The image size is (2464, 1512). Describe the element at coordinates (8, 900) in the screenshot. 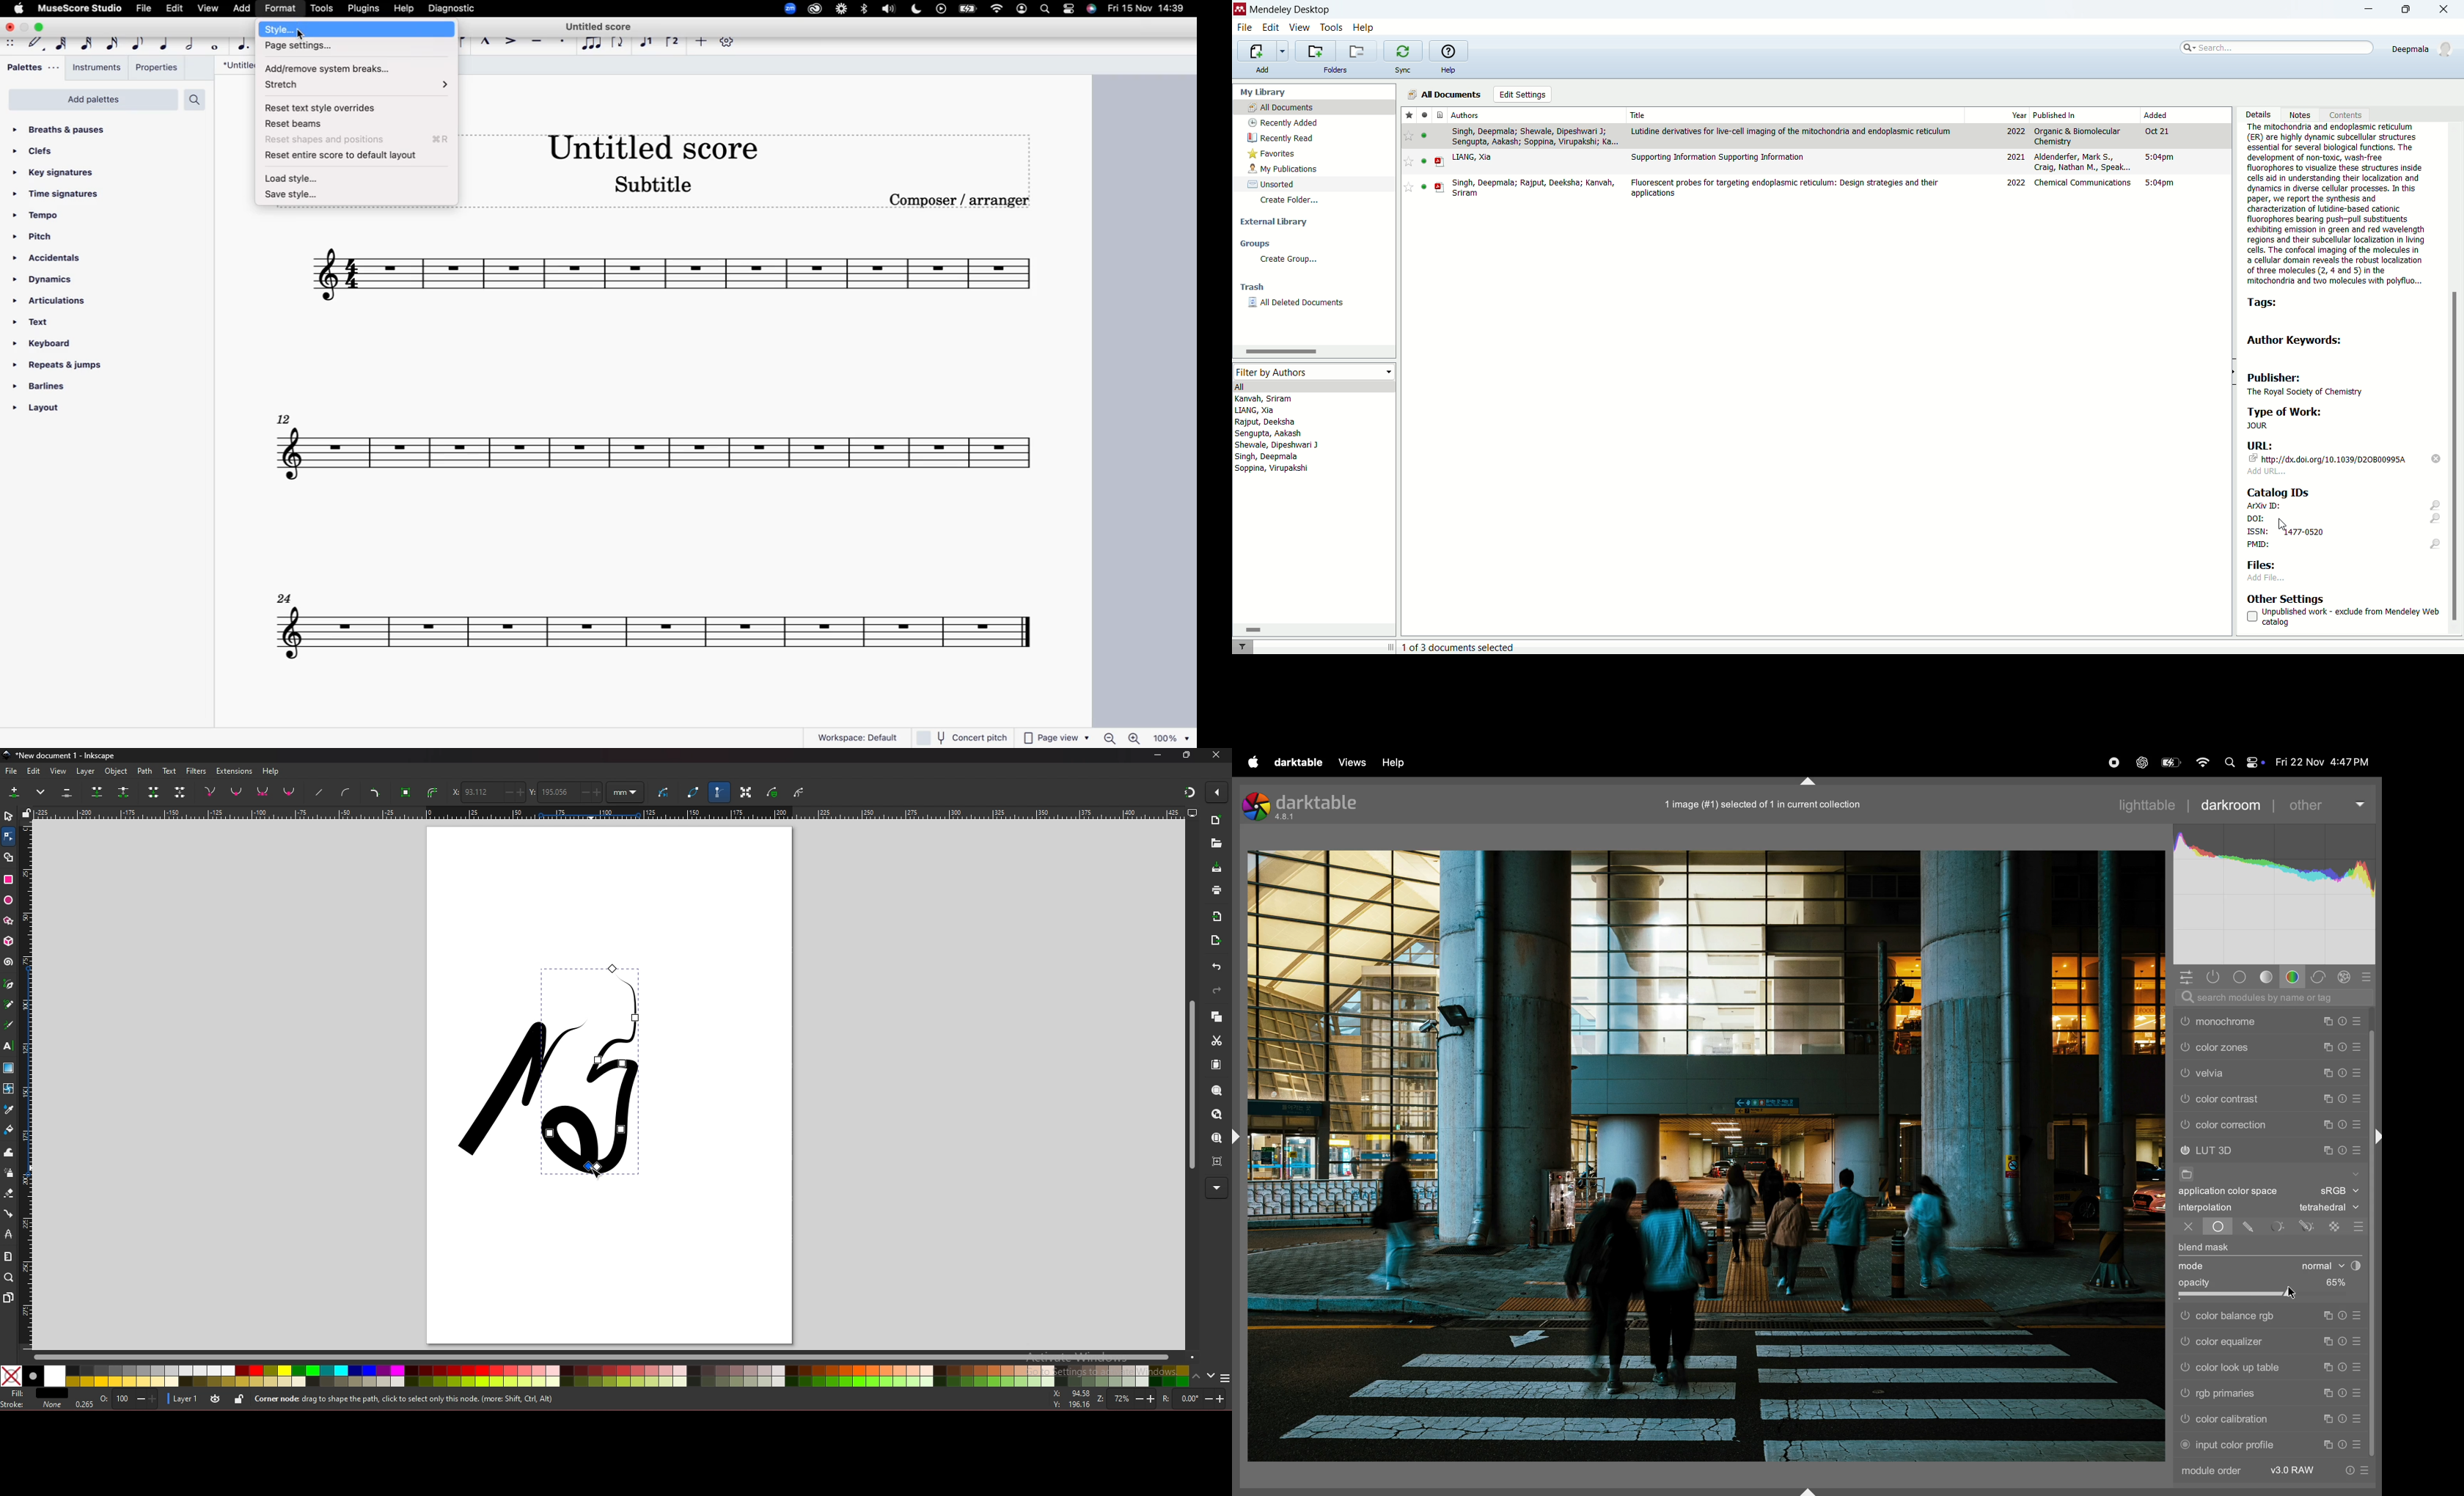

I see `ellipse` at that location.